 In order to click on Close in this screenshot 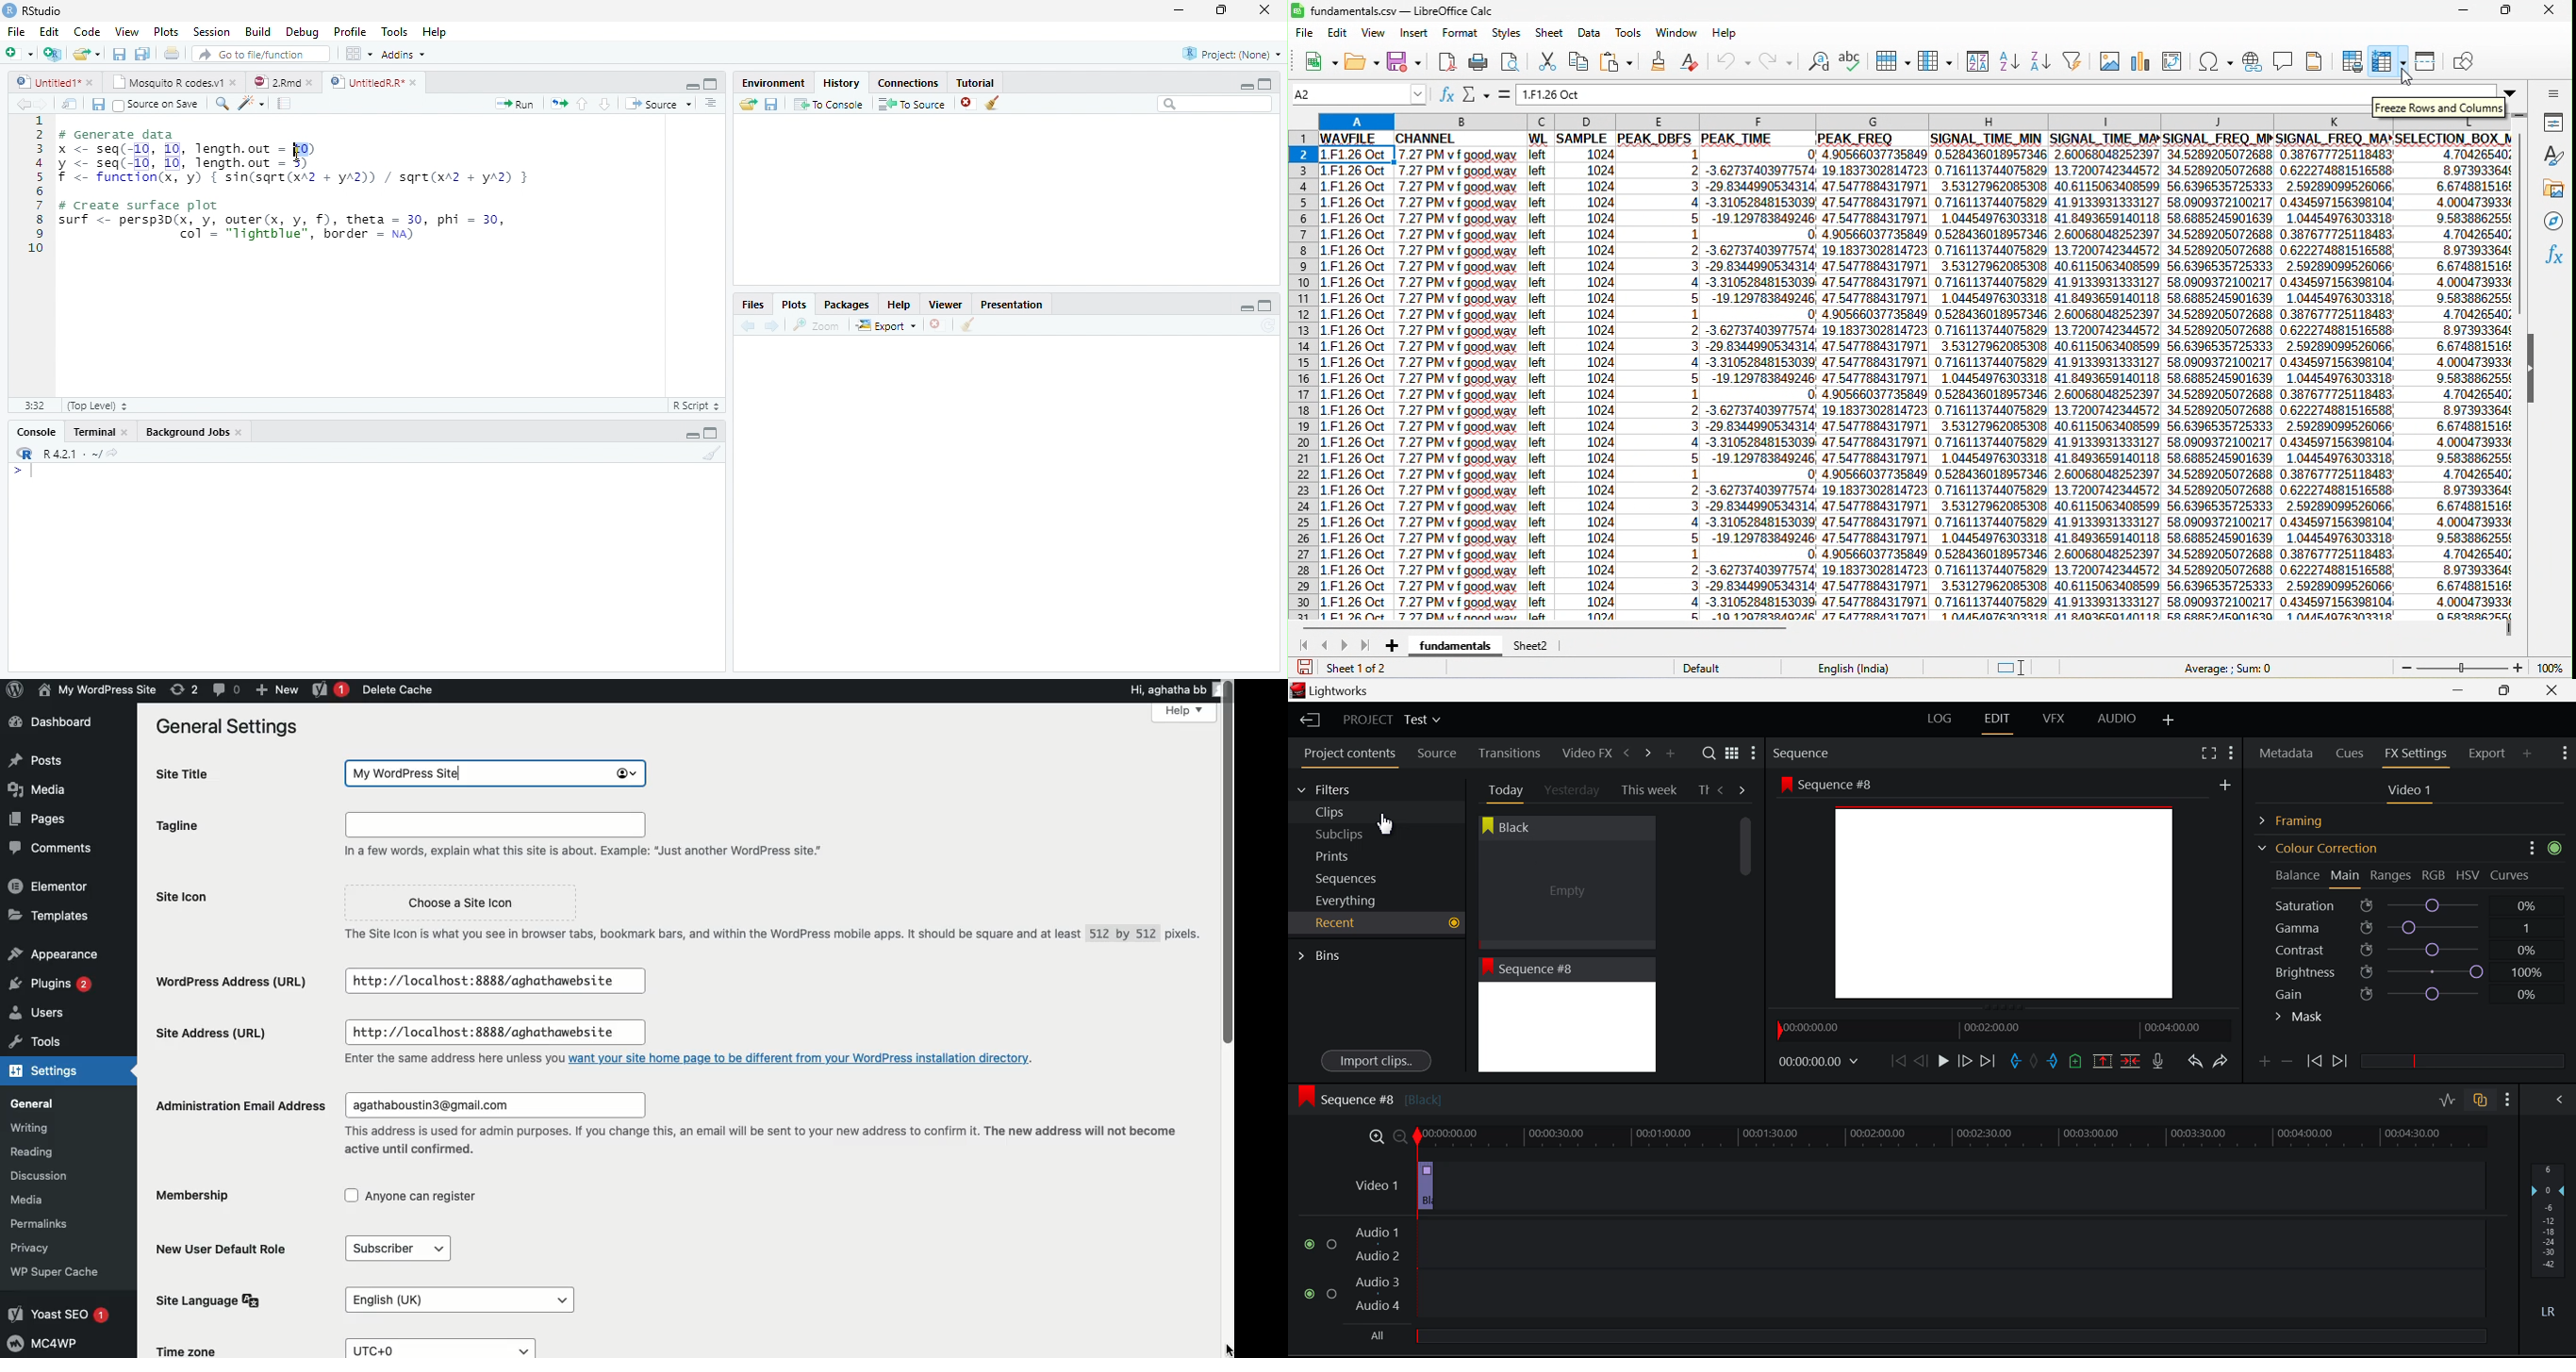, I will do `click(239, 432)`.